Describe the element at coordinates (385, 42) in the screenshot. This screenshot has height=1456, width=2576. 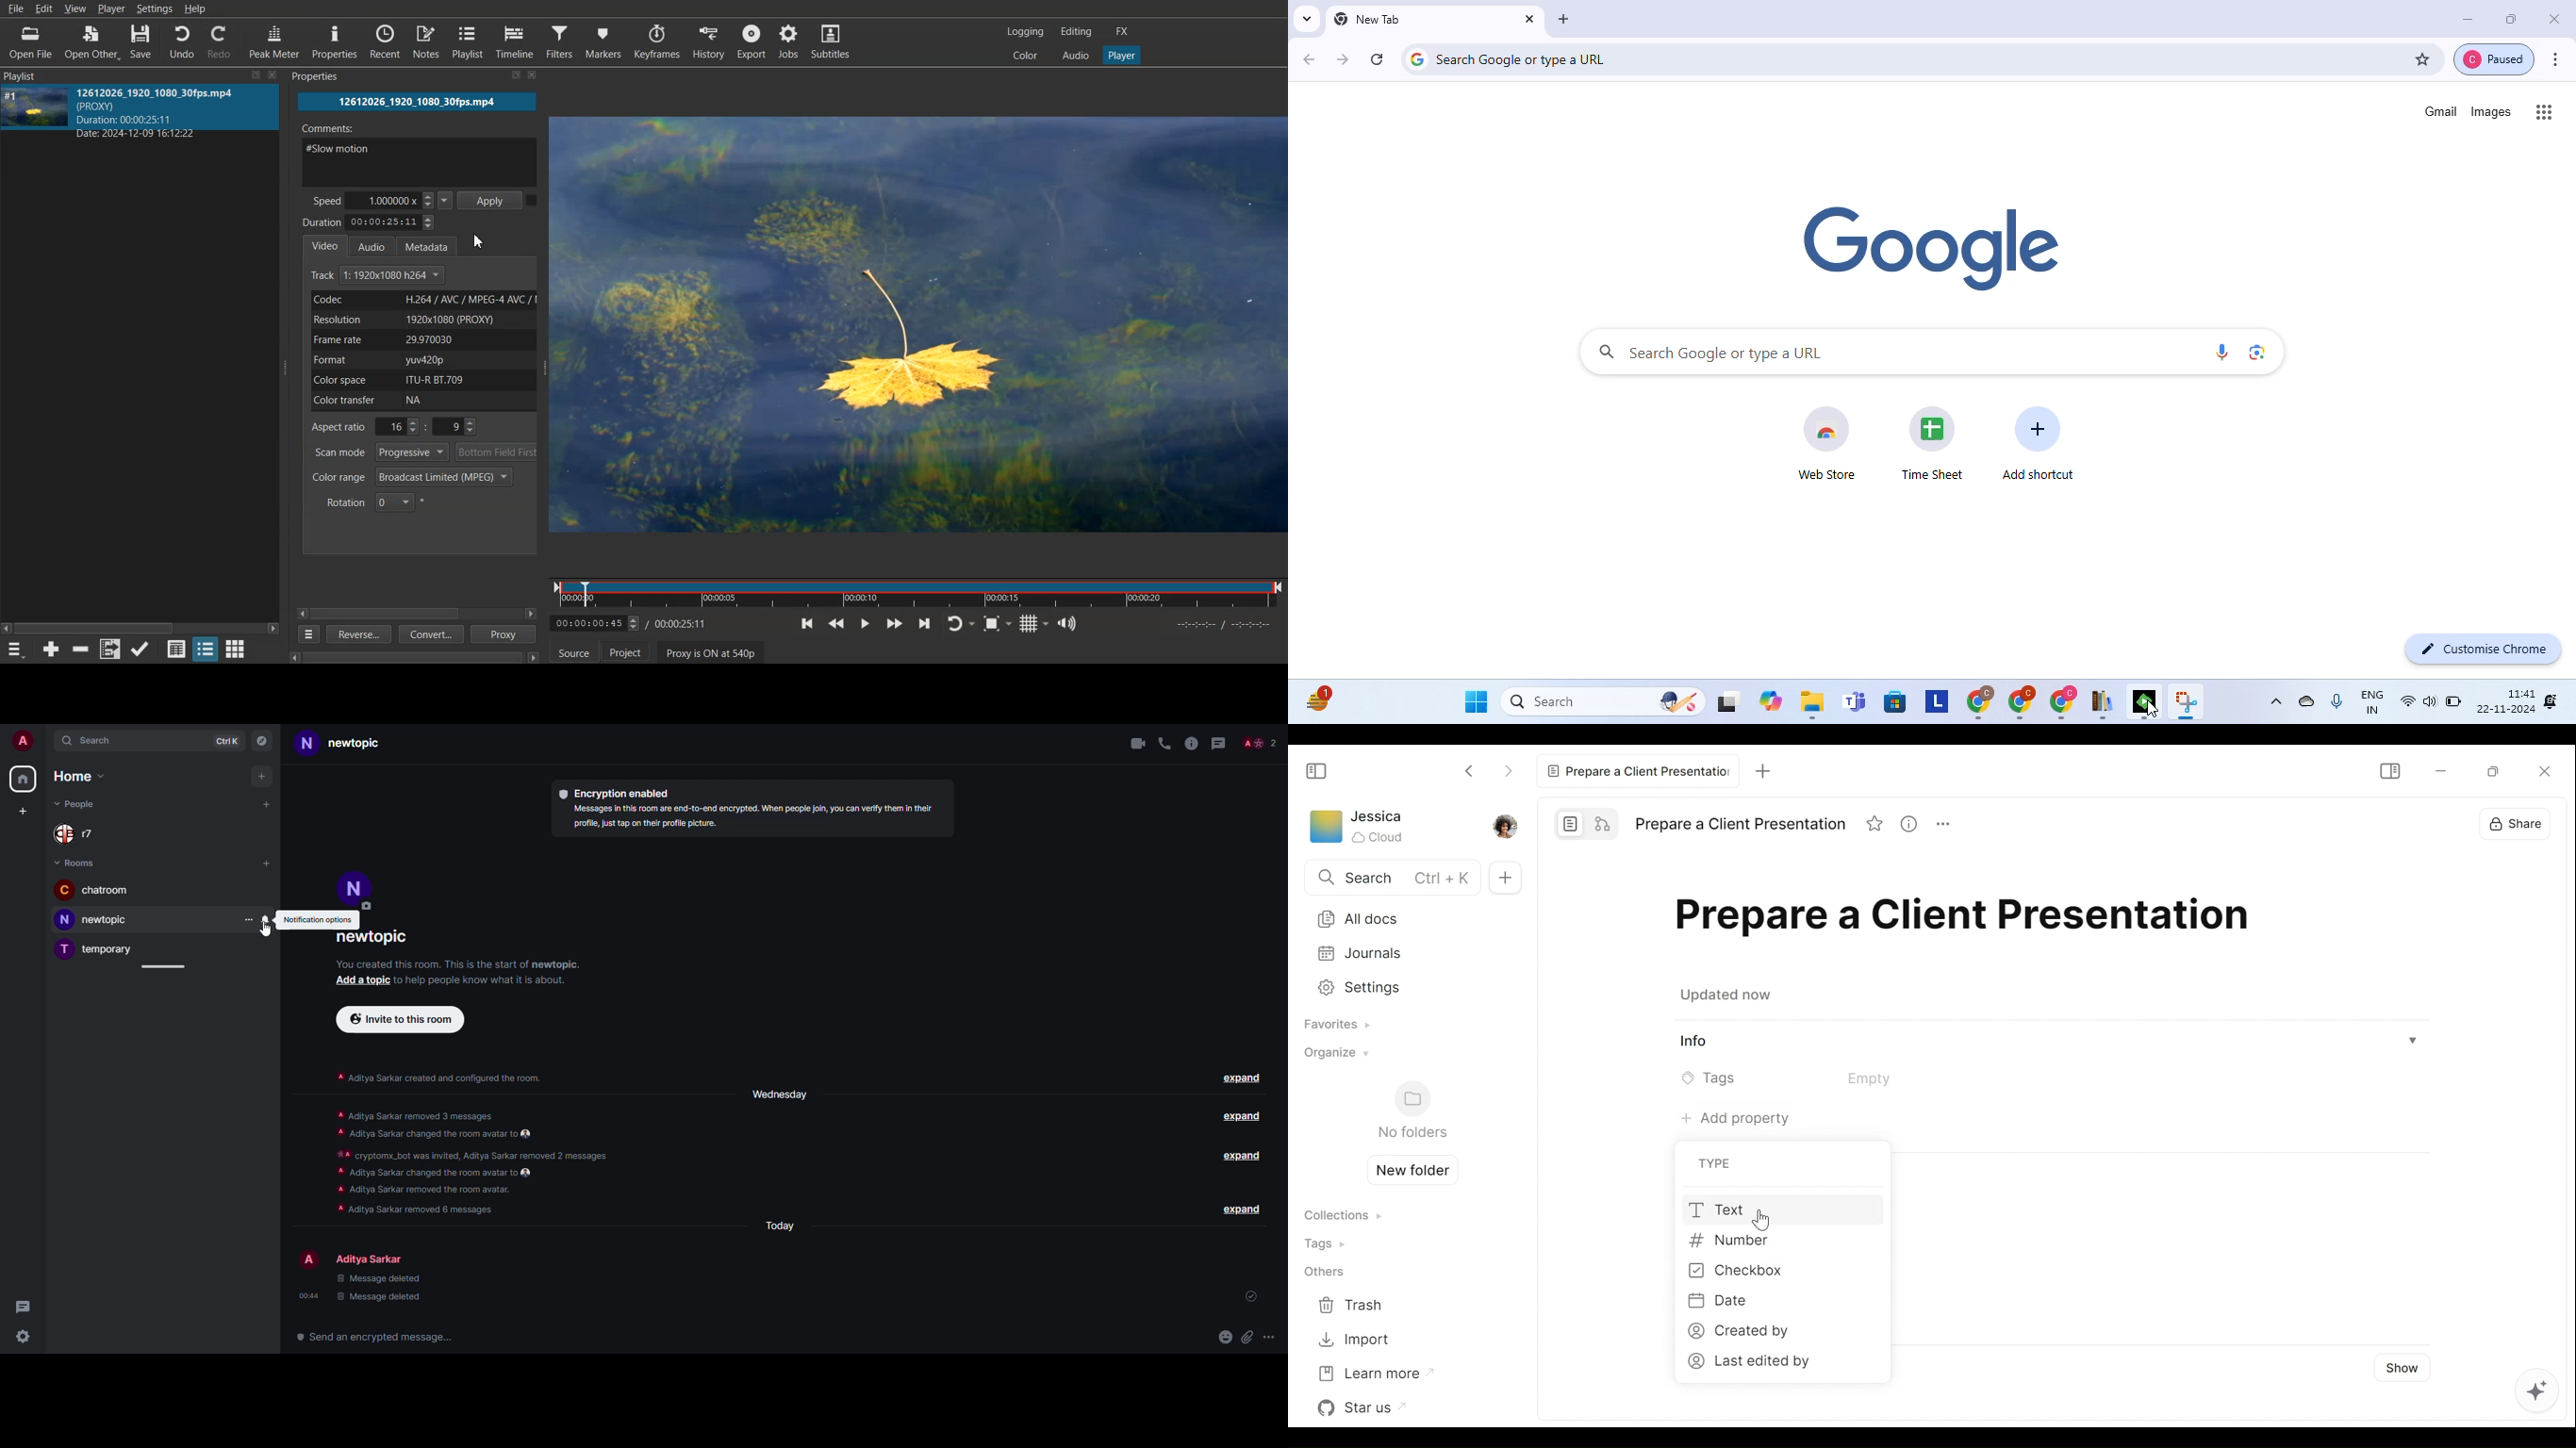
I see `Recent` at that location.